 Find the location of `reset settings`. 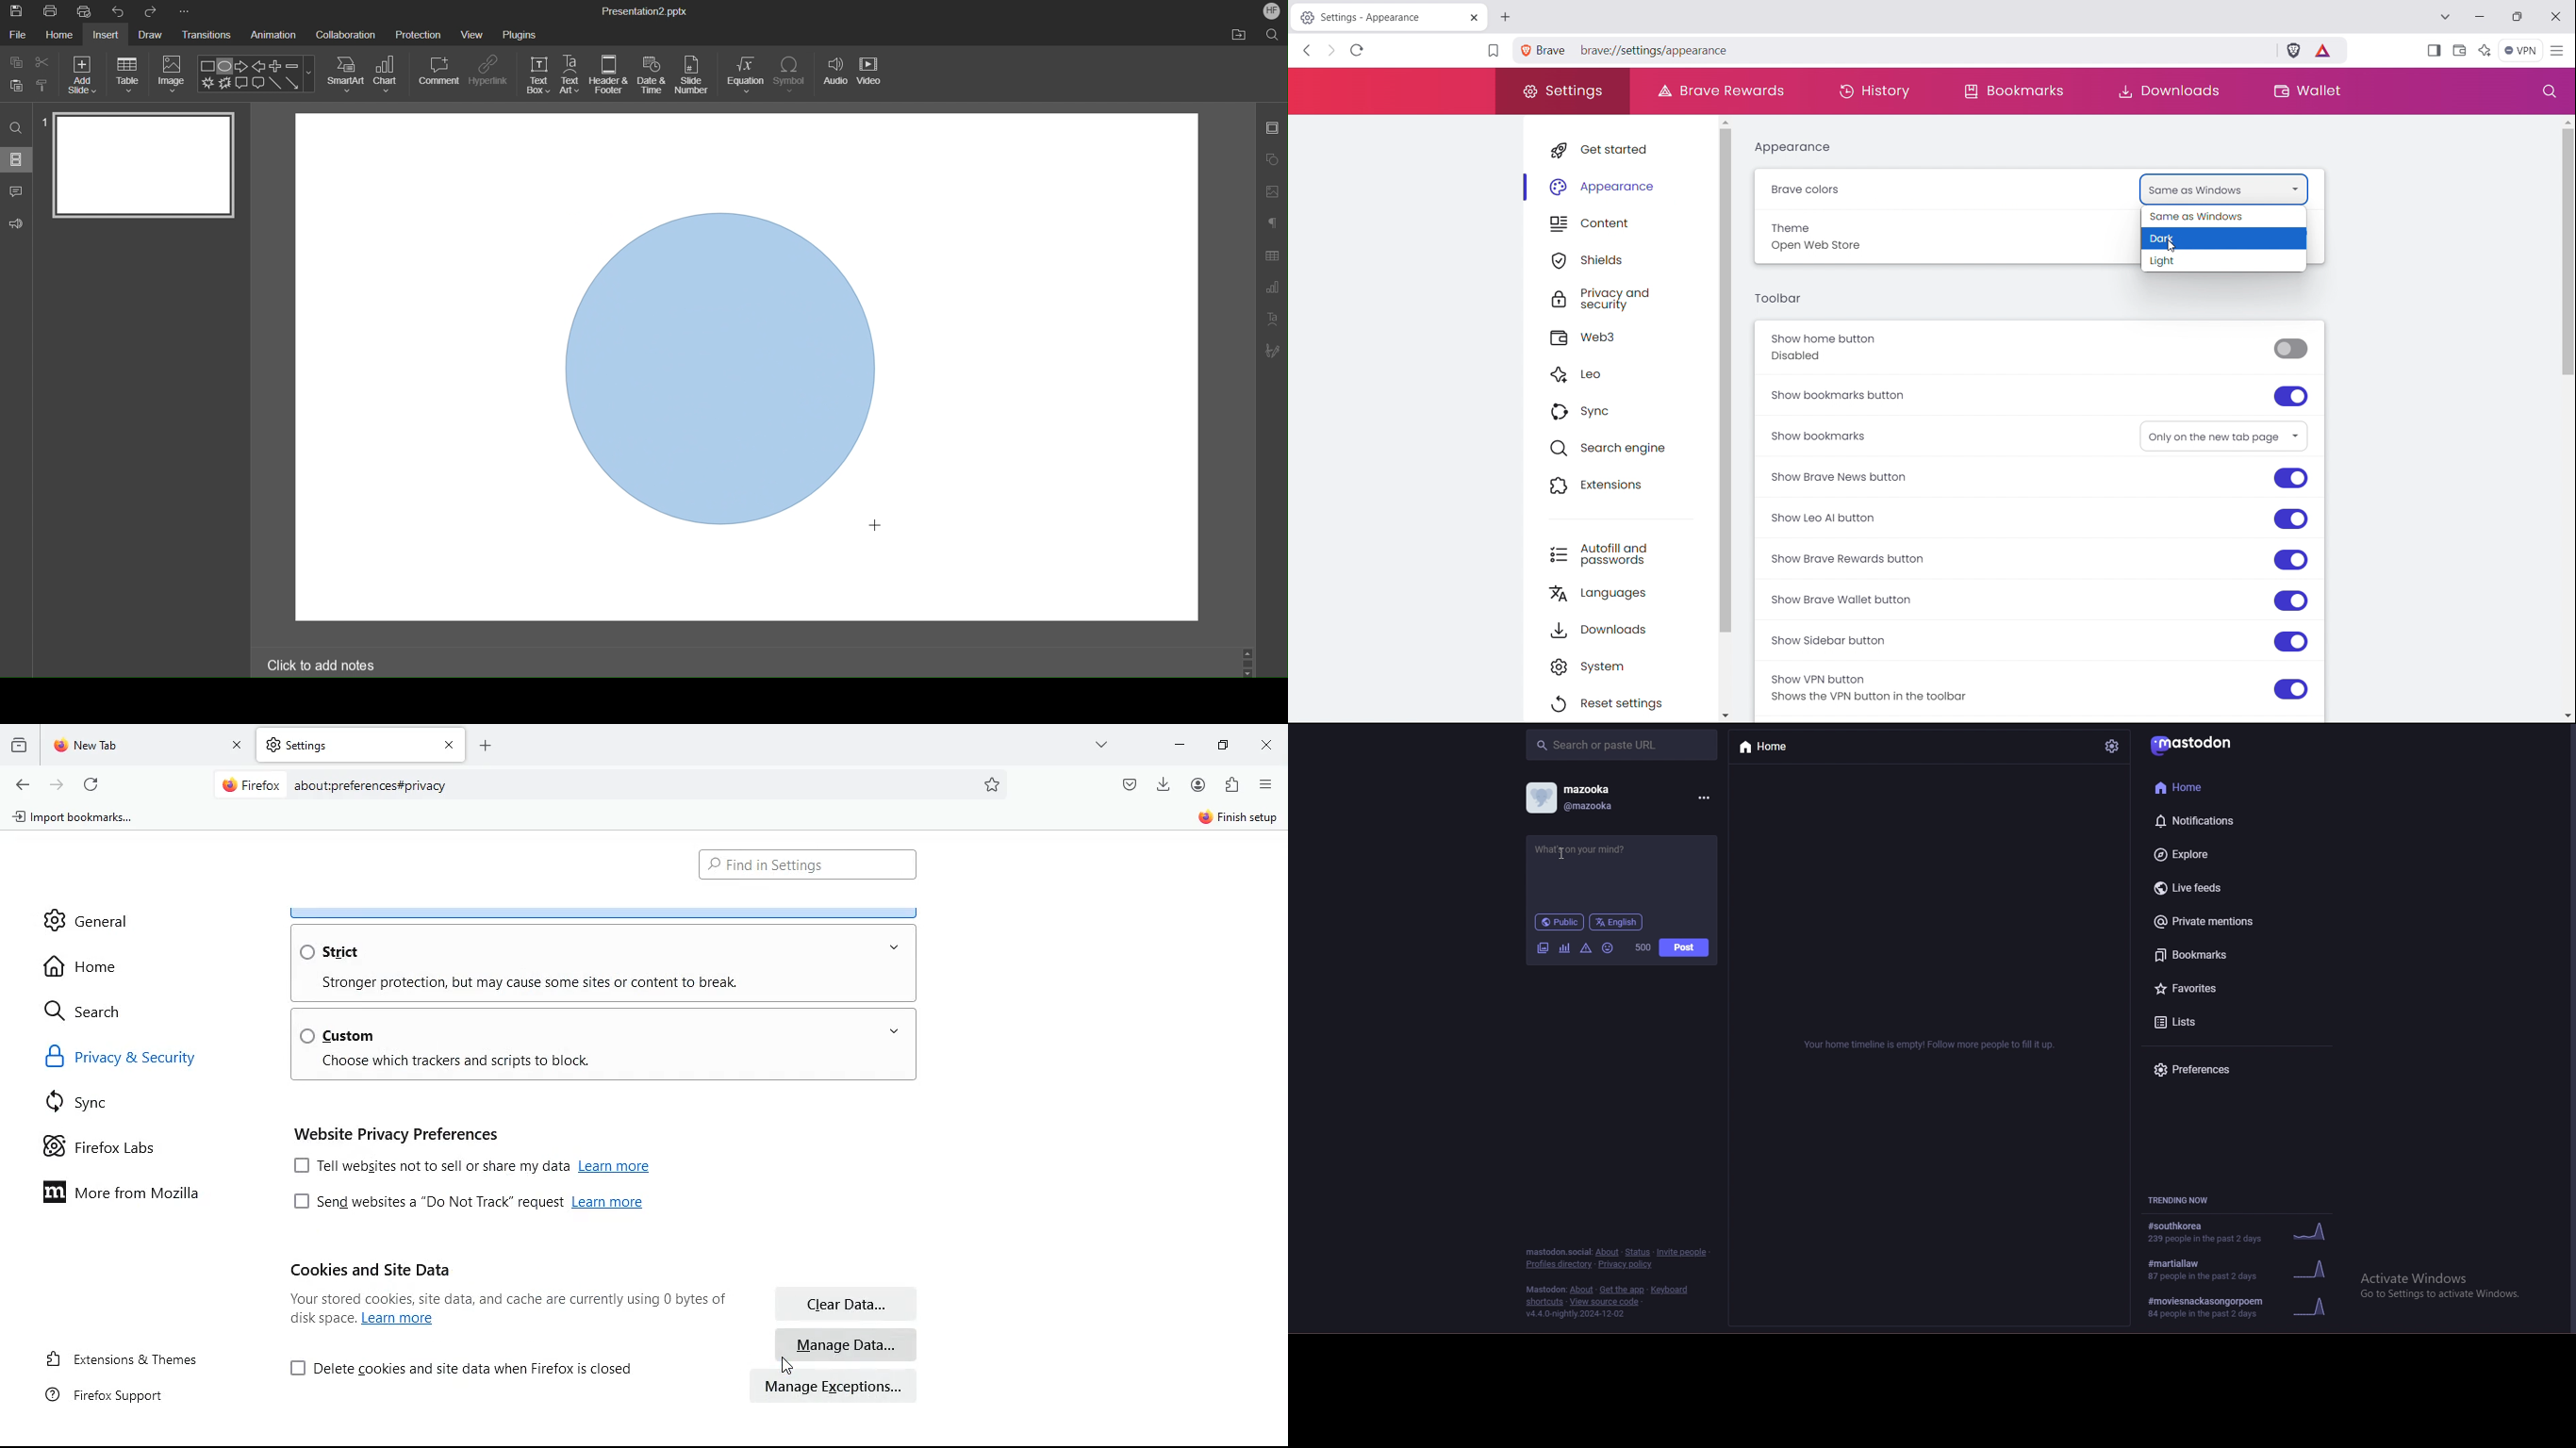

reset settings is located at coordinates (1625, 701).